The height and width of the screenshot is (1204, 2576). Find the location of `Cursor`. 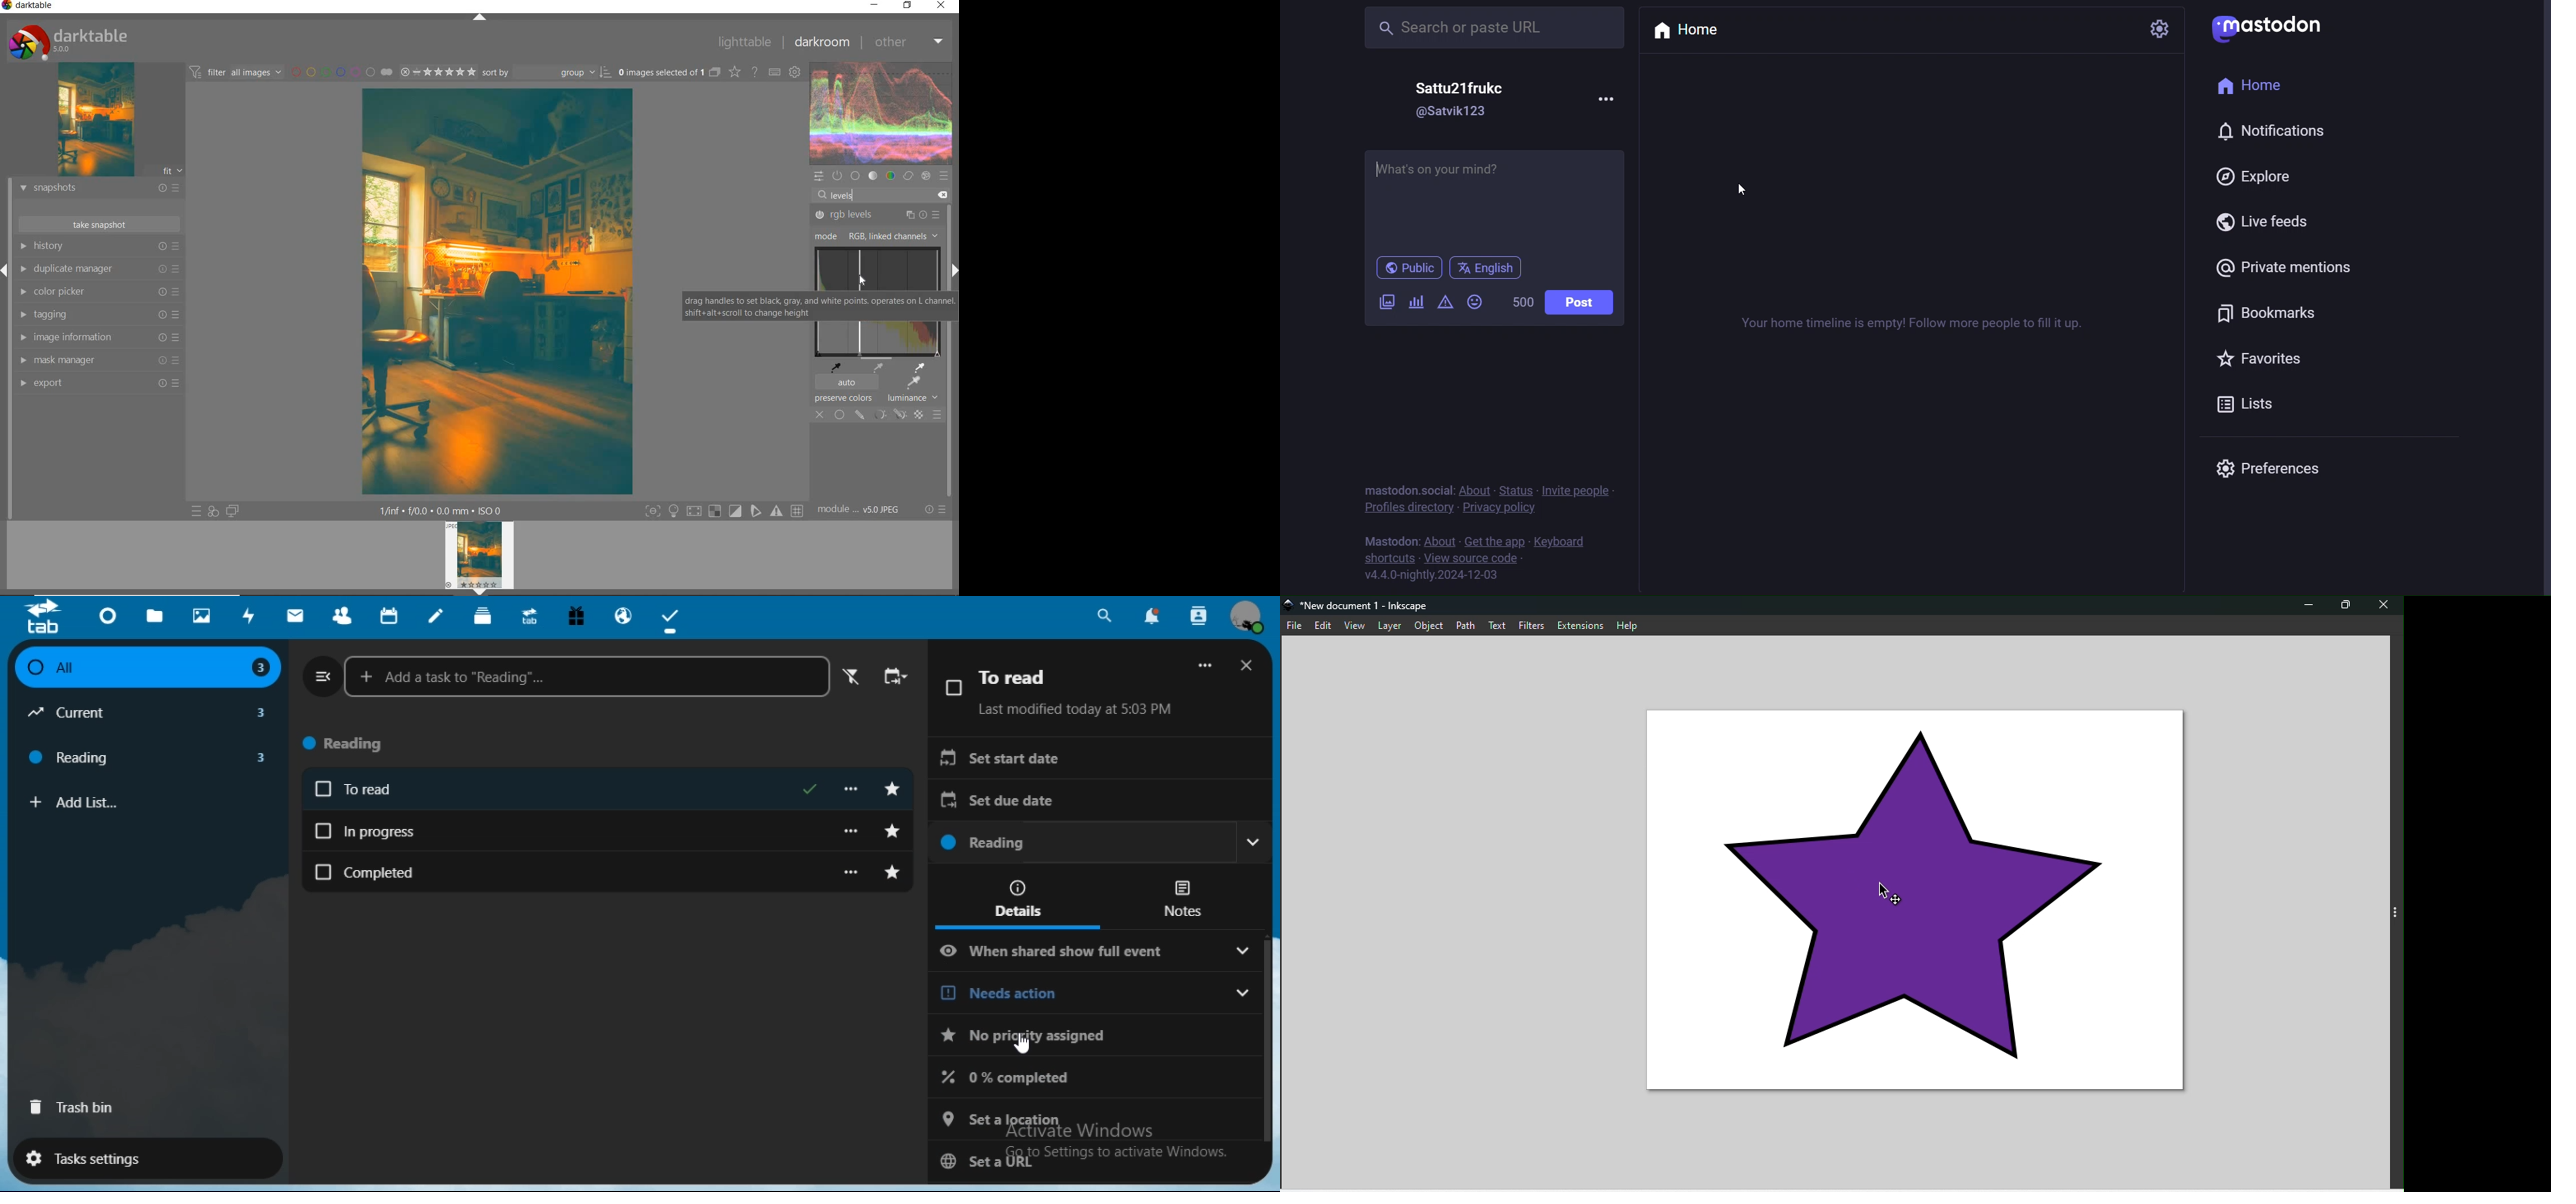

Cursor is located at coordinates (1023, 1043).